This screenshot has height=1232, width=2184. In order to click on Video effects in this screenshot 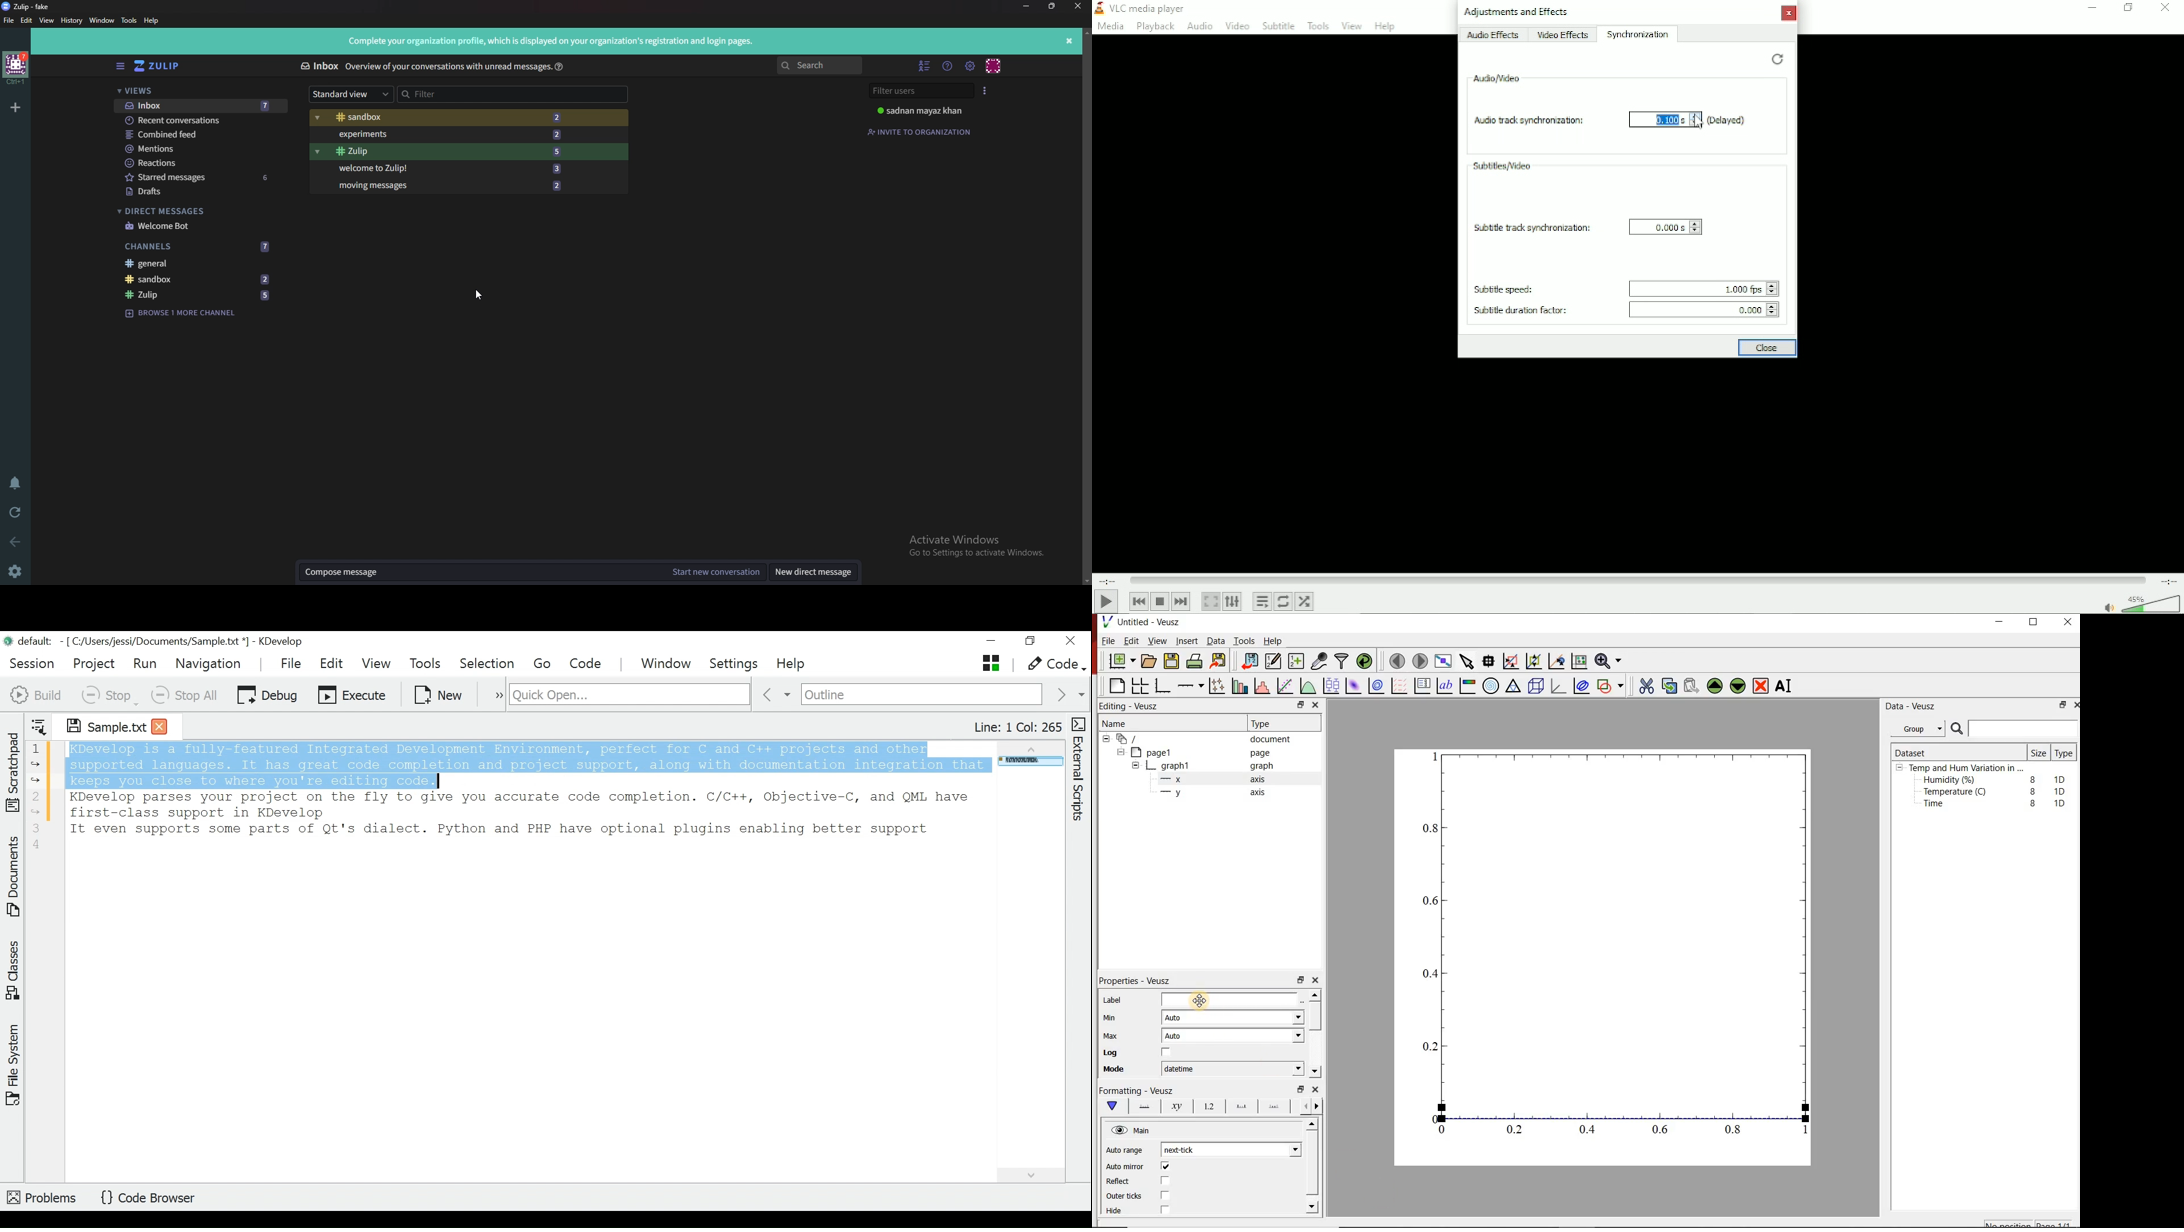, I will do `click(1564, 34)`.